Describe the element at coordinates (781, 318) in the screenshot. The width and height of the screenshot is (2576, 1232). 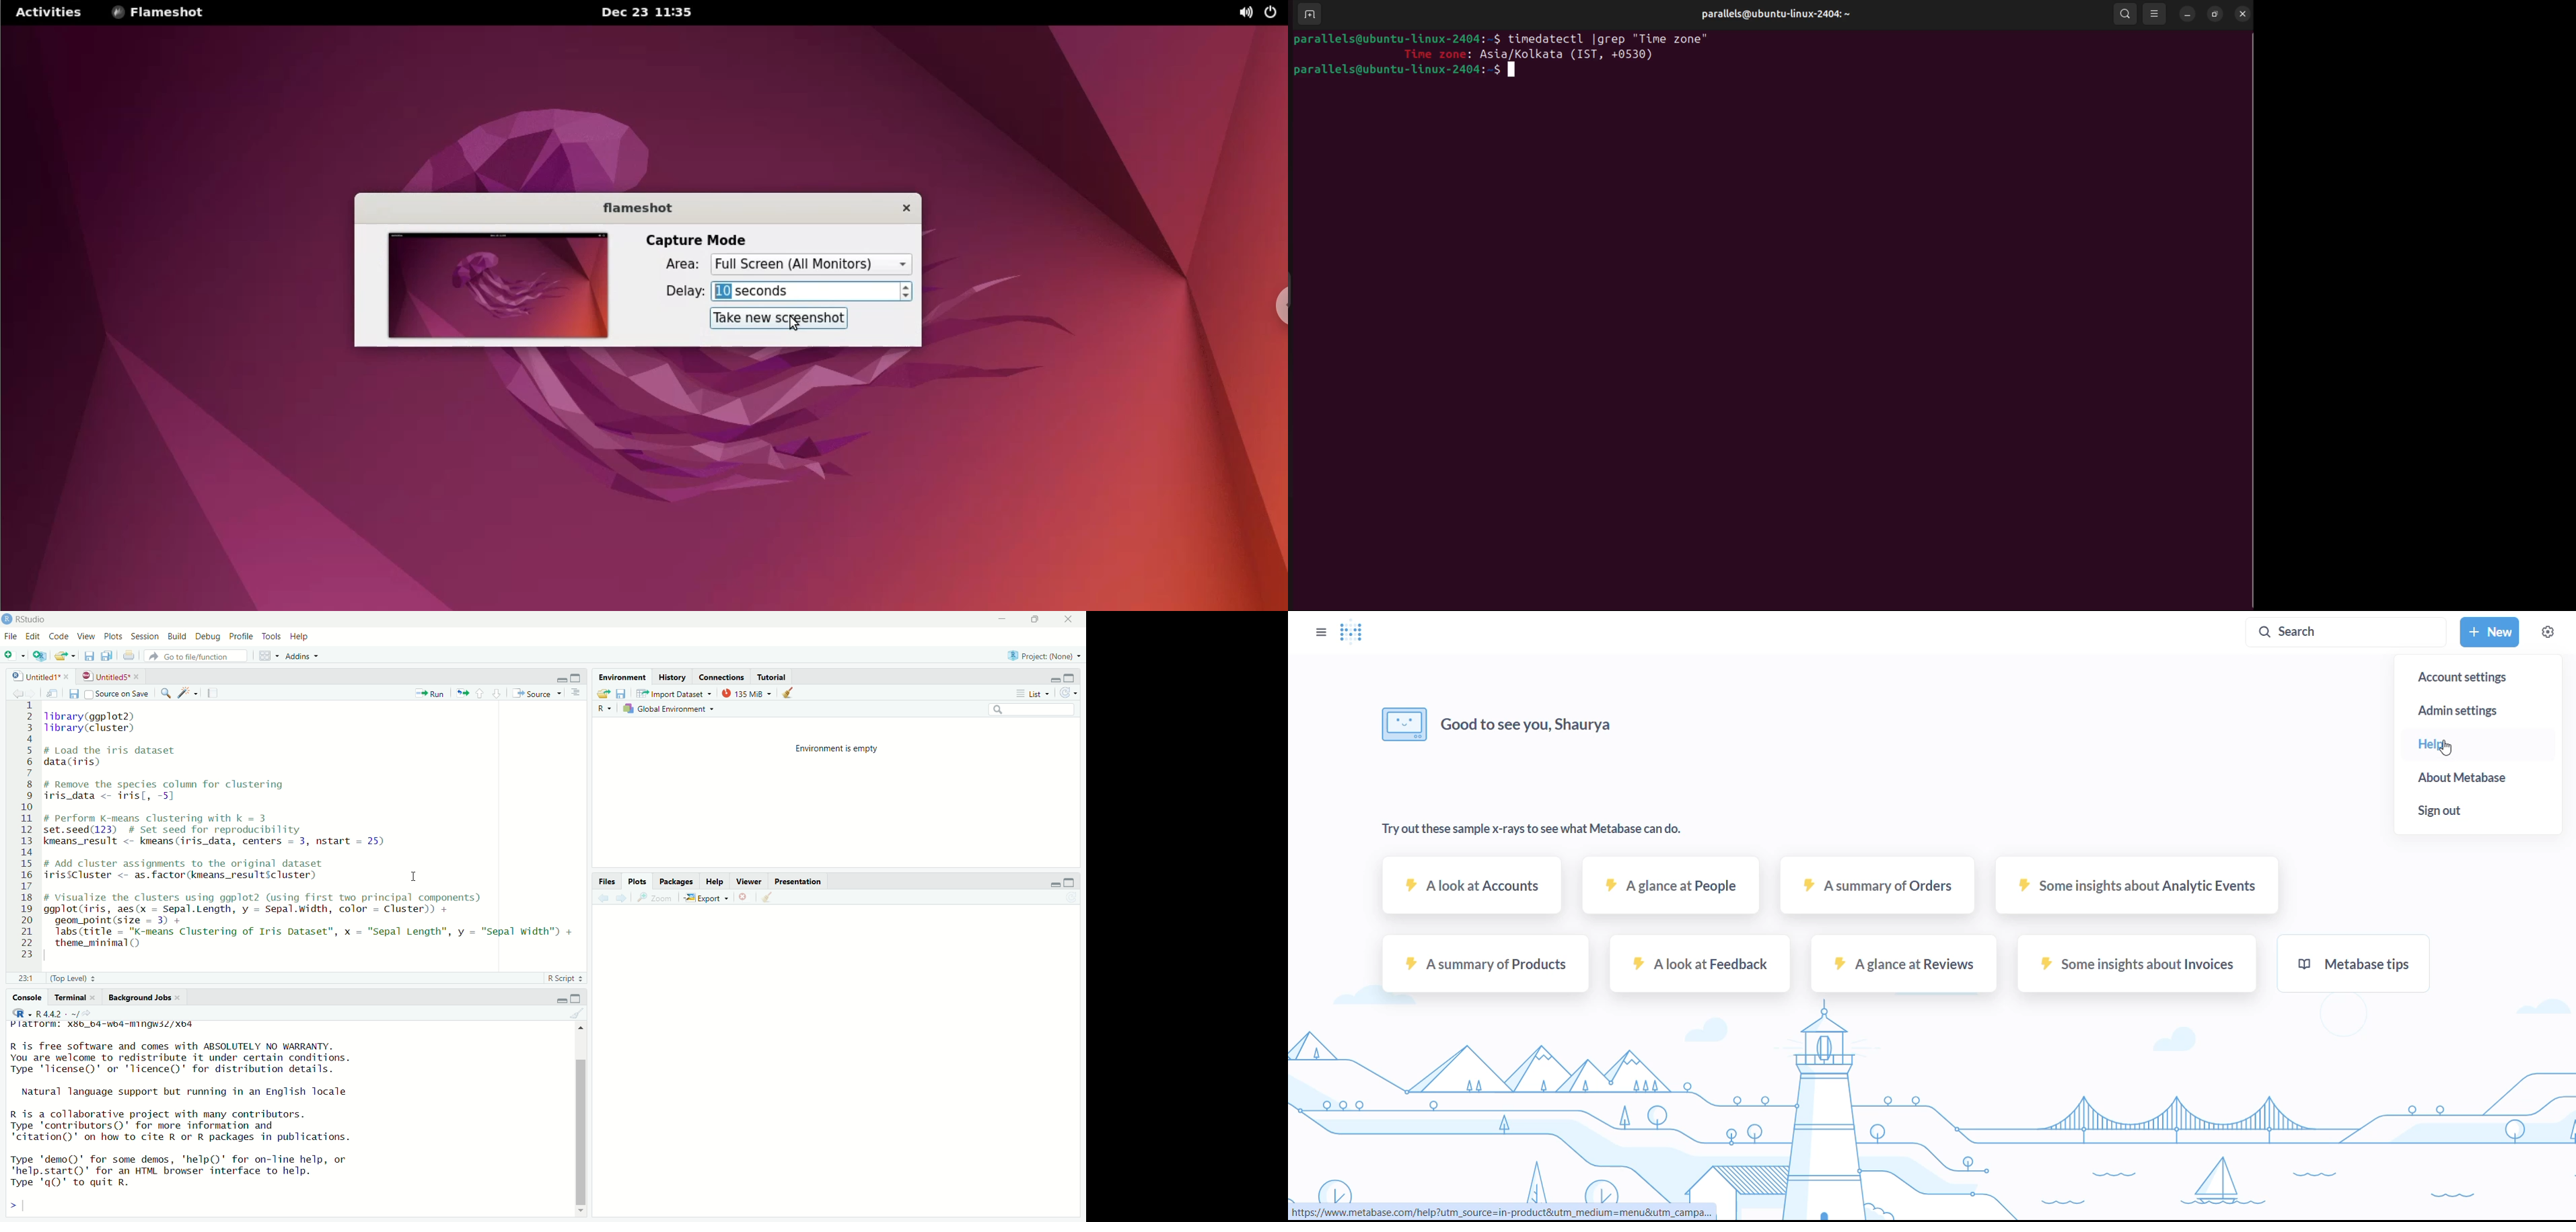
I see `take new screenshot` at that location.